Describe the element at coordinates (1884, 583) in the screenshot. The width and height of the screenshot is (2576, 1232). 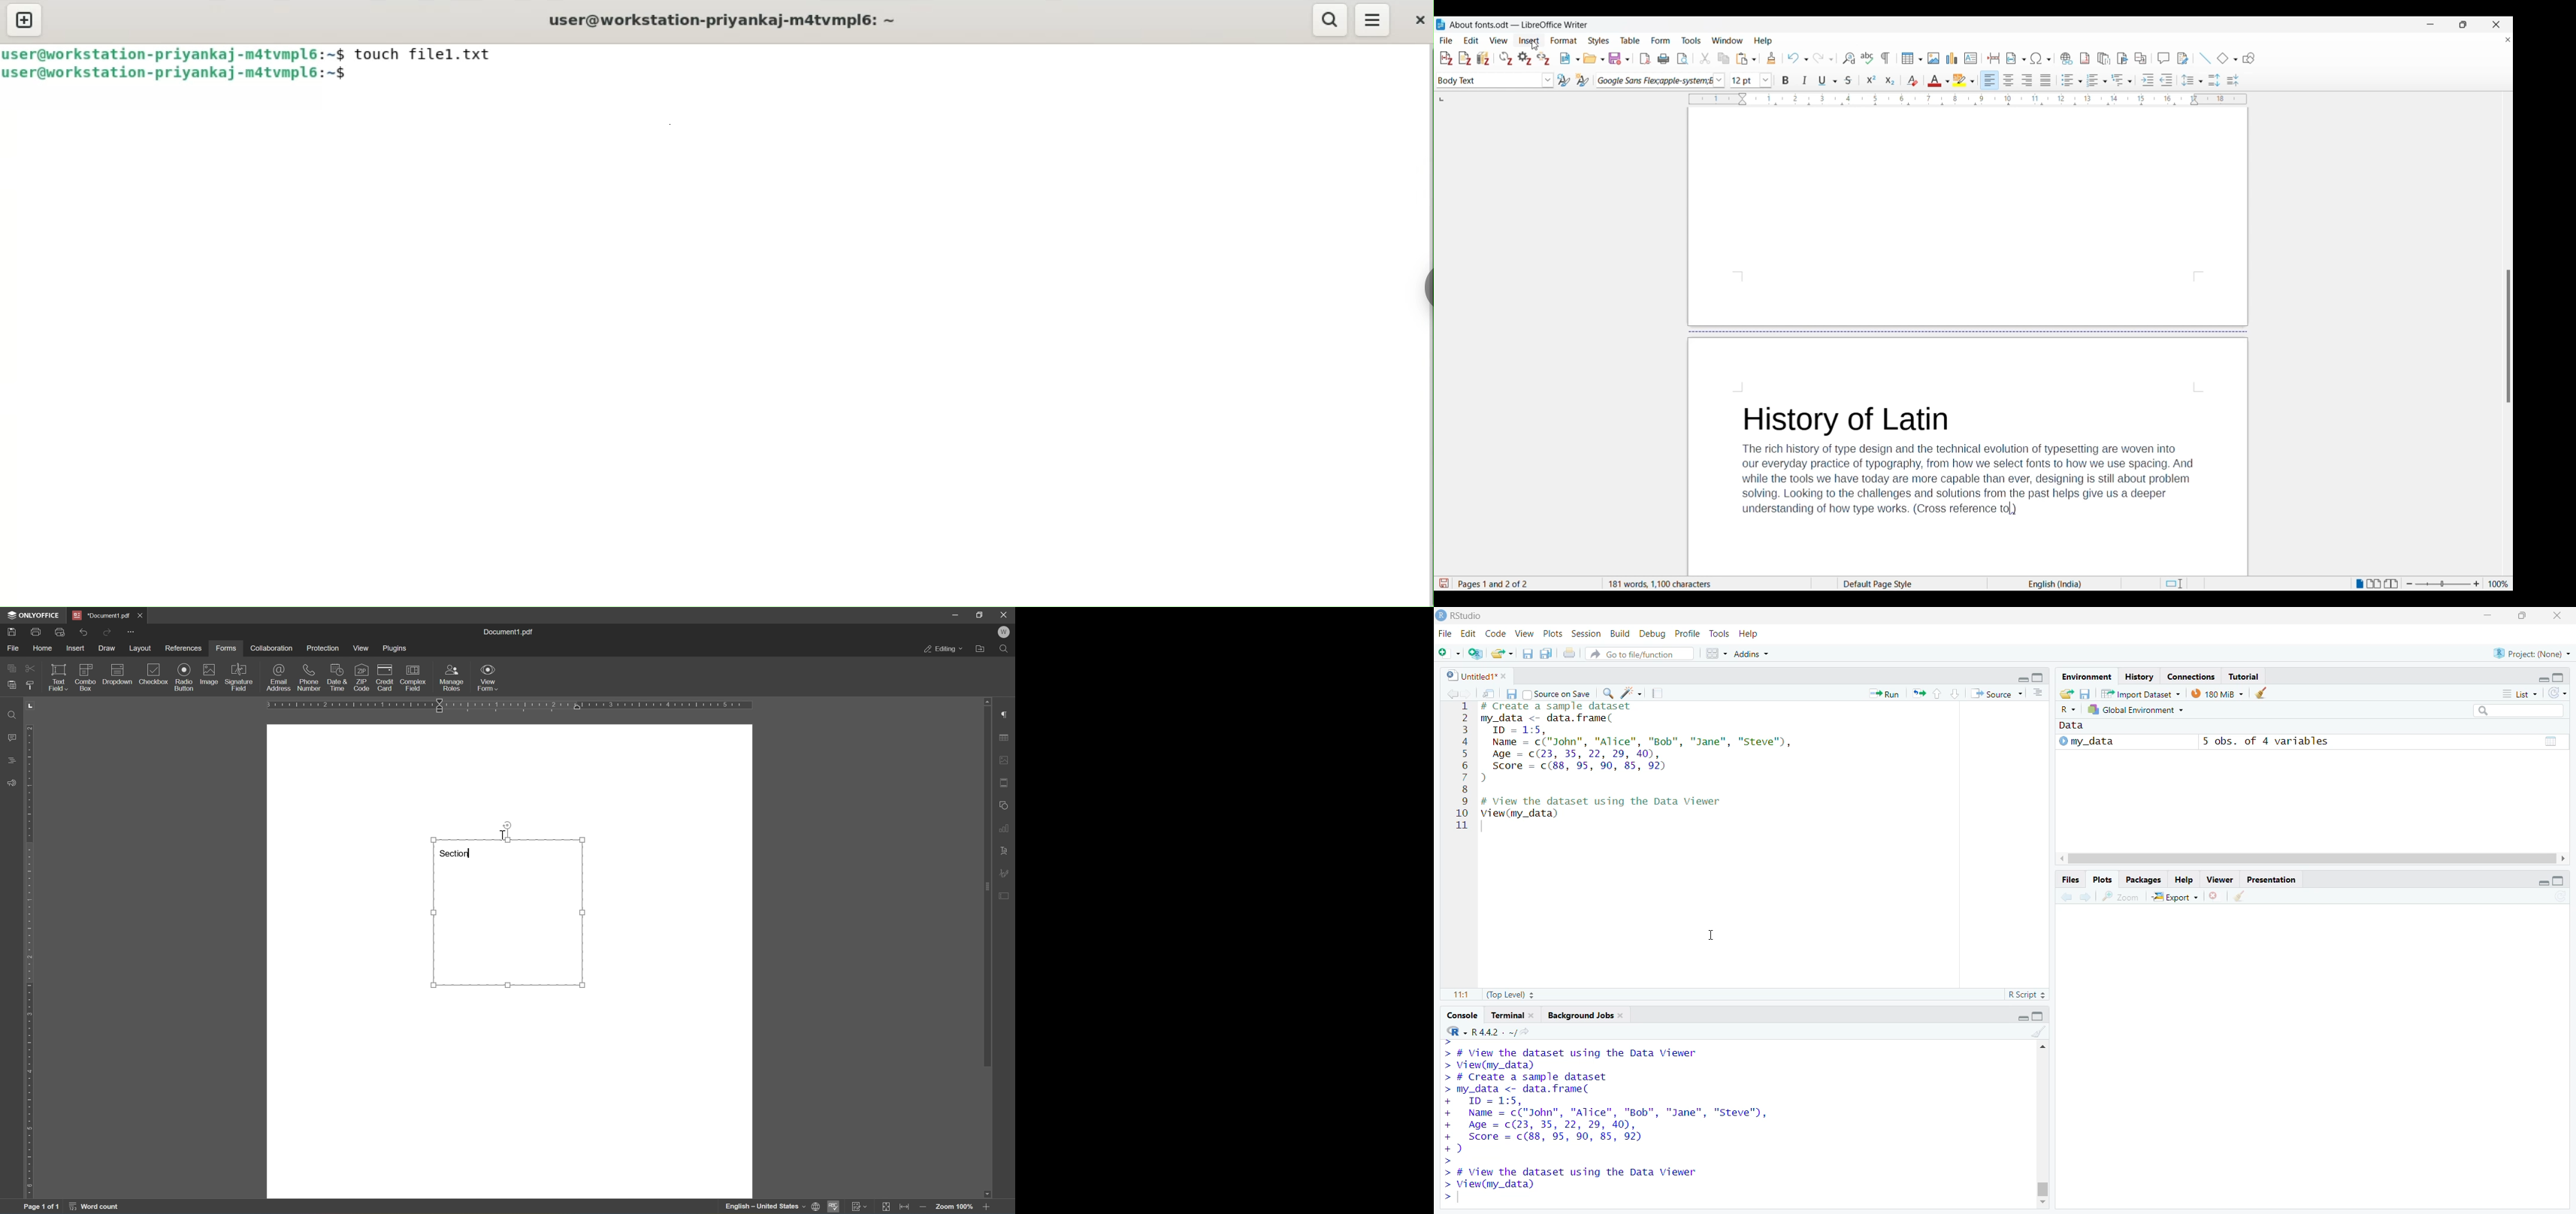
I see `Default Page Style` at that location.